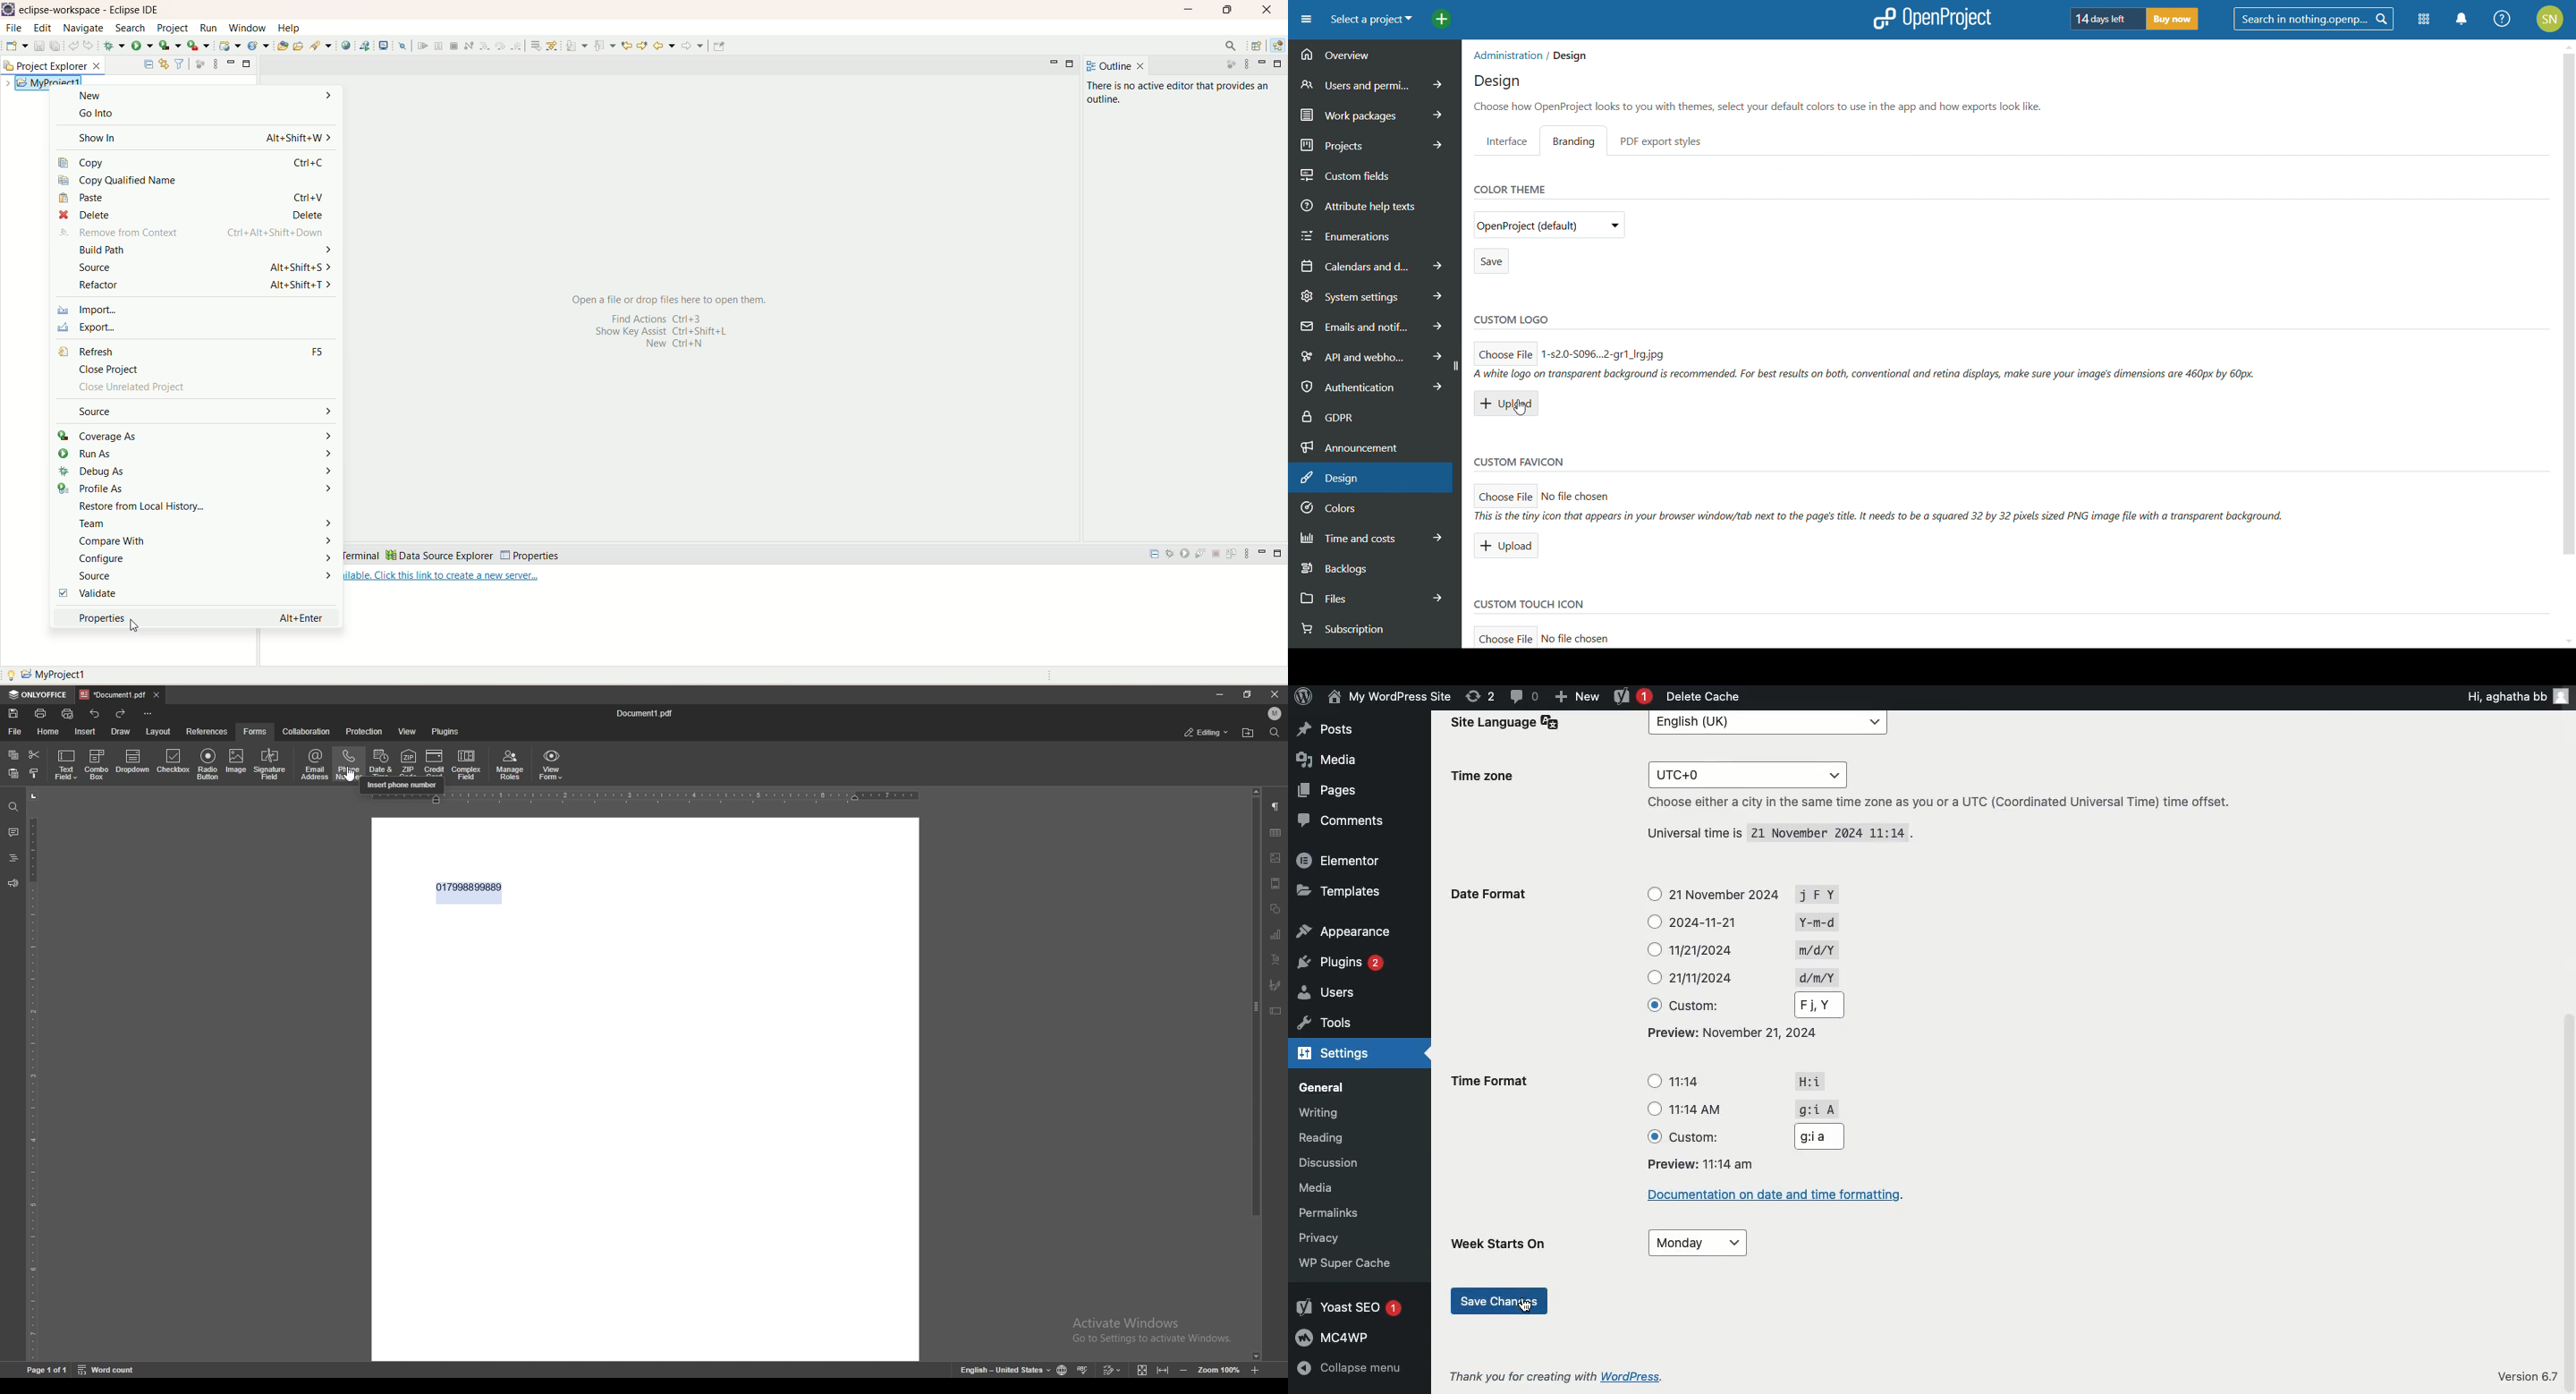  I want to click on files, so click(1372, 597).